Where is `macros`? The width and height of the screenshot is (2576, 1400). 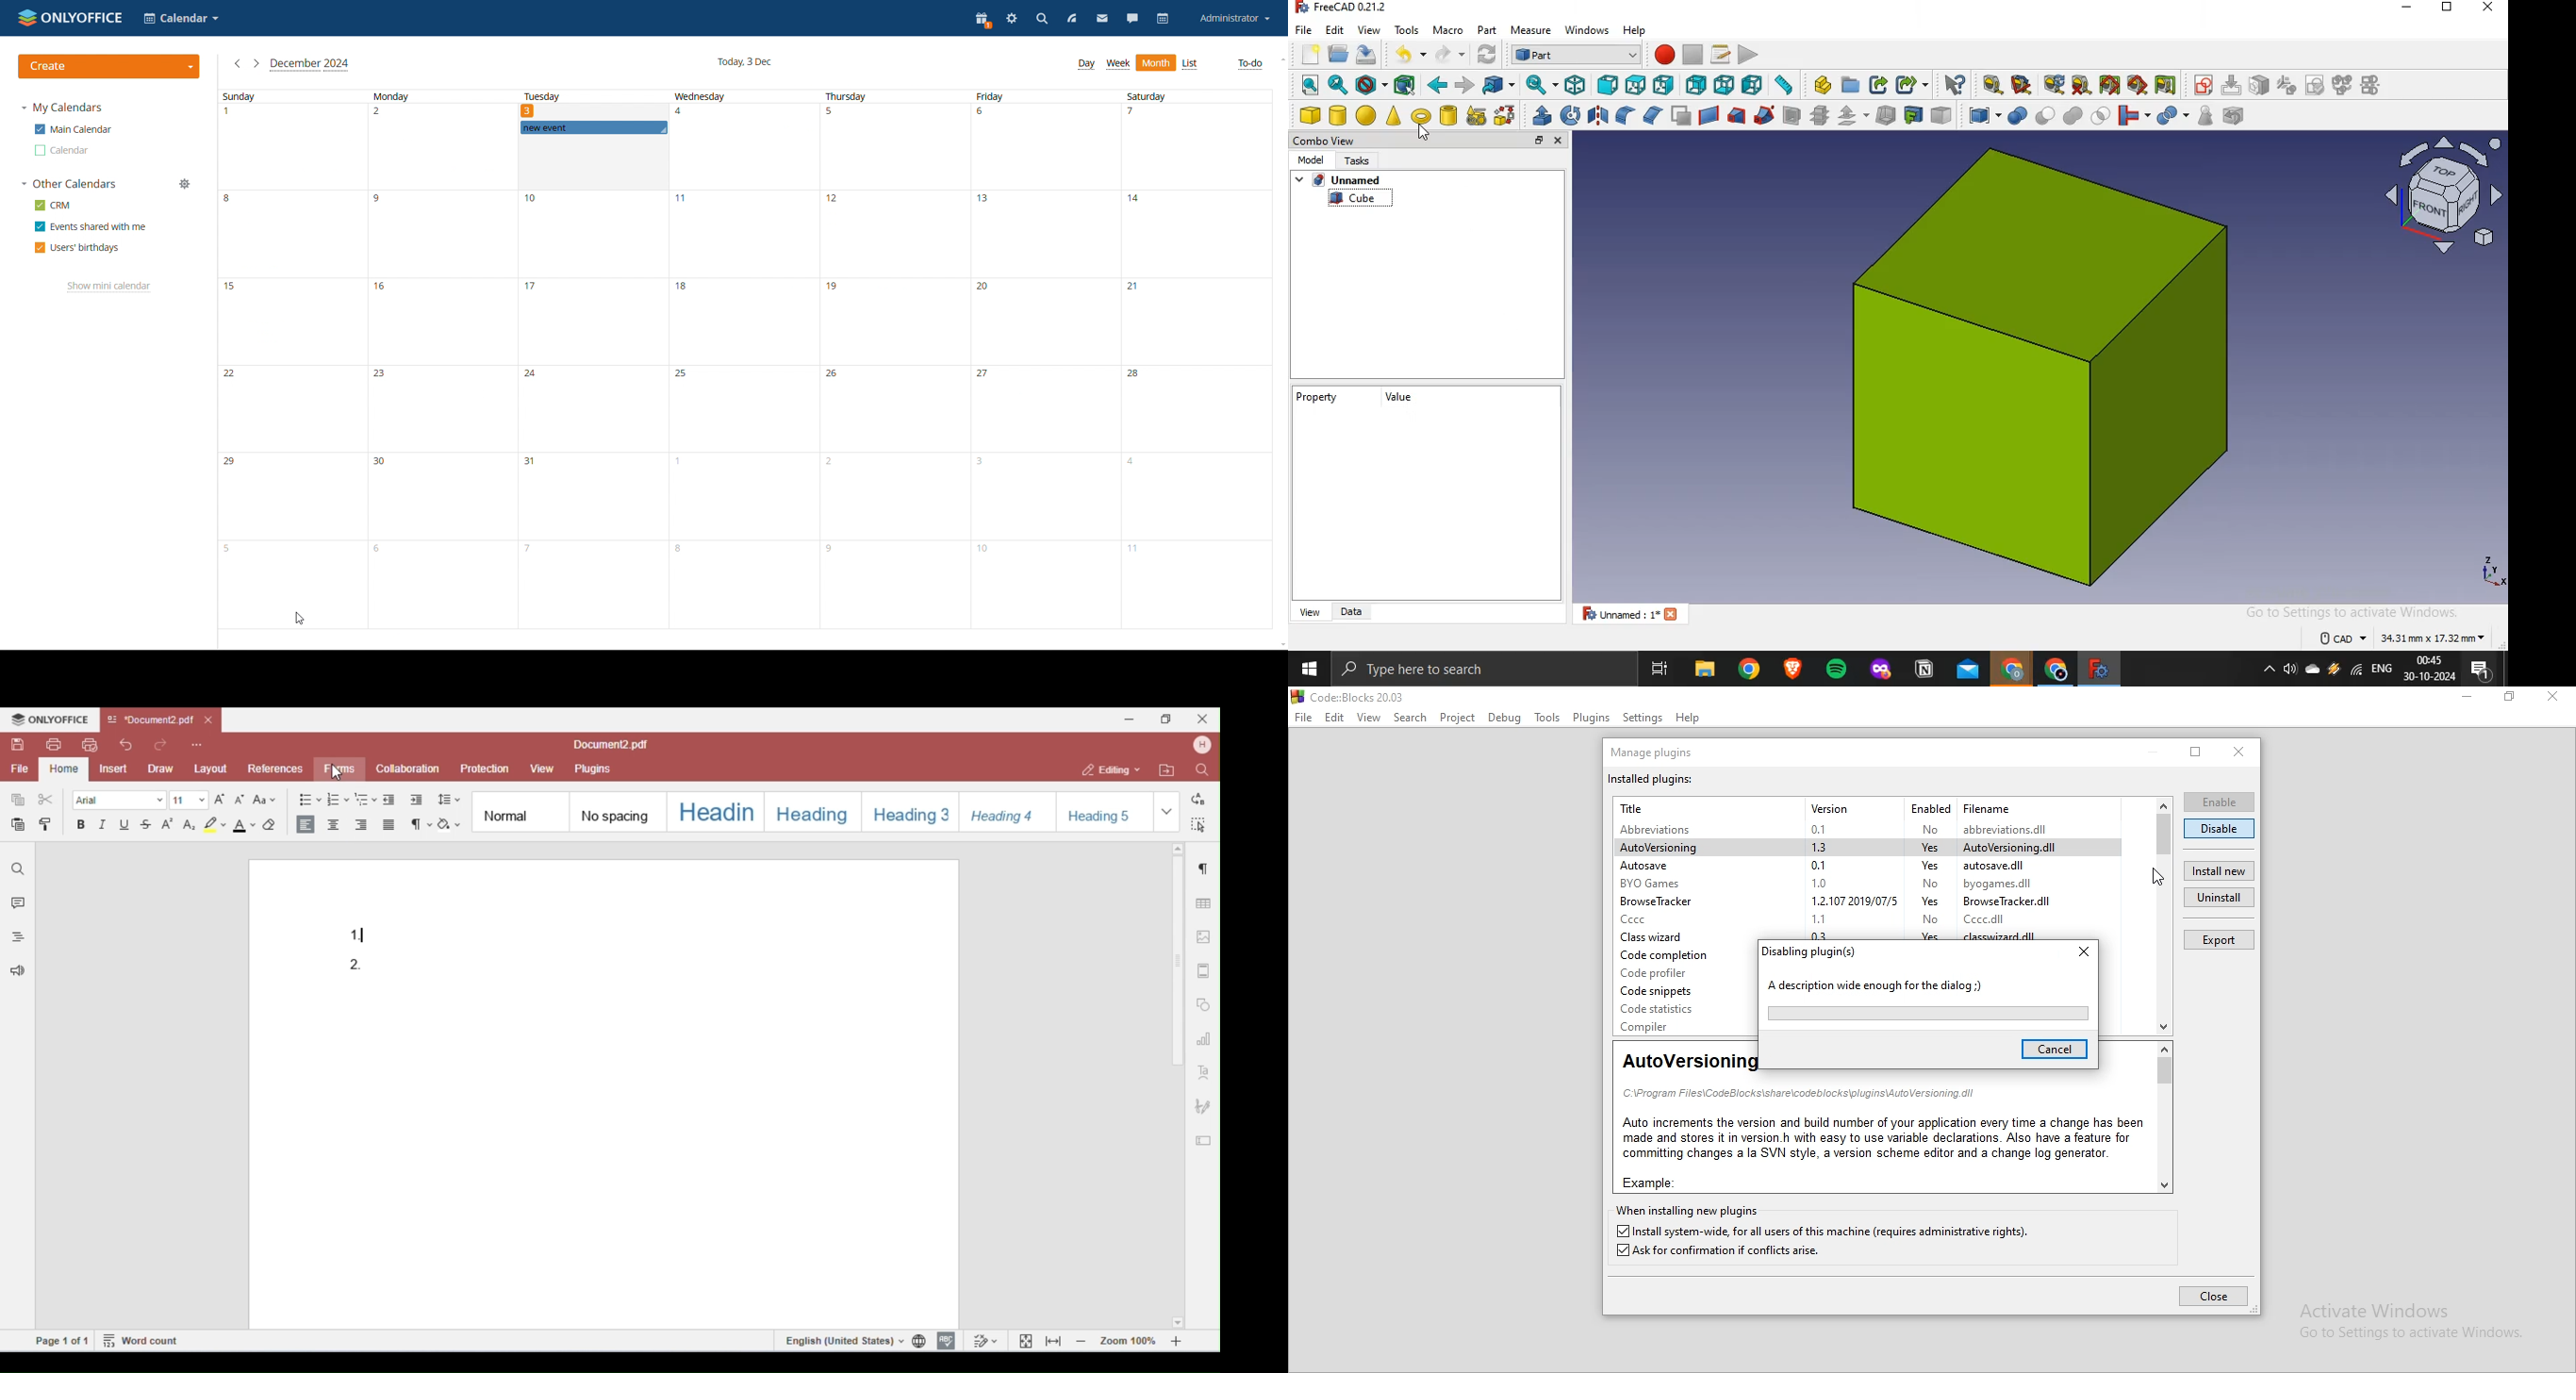 macros is located at coordinates (1721, 55).